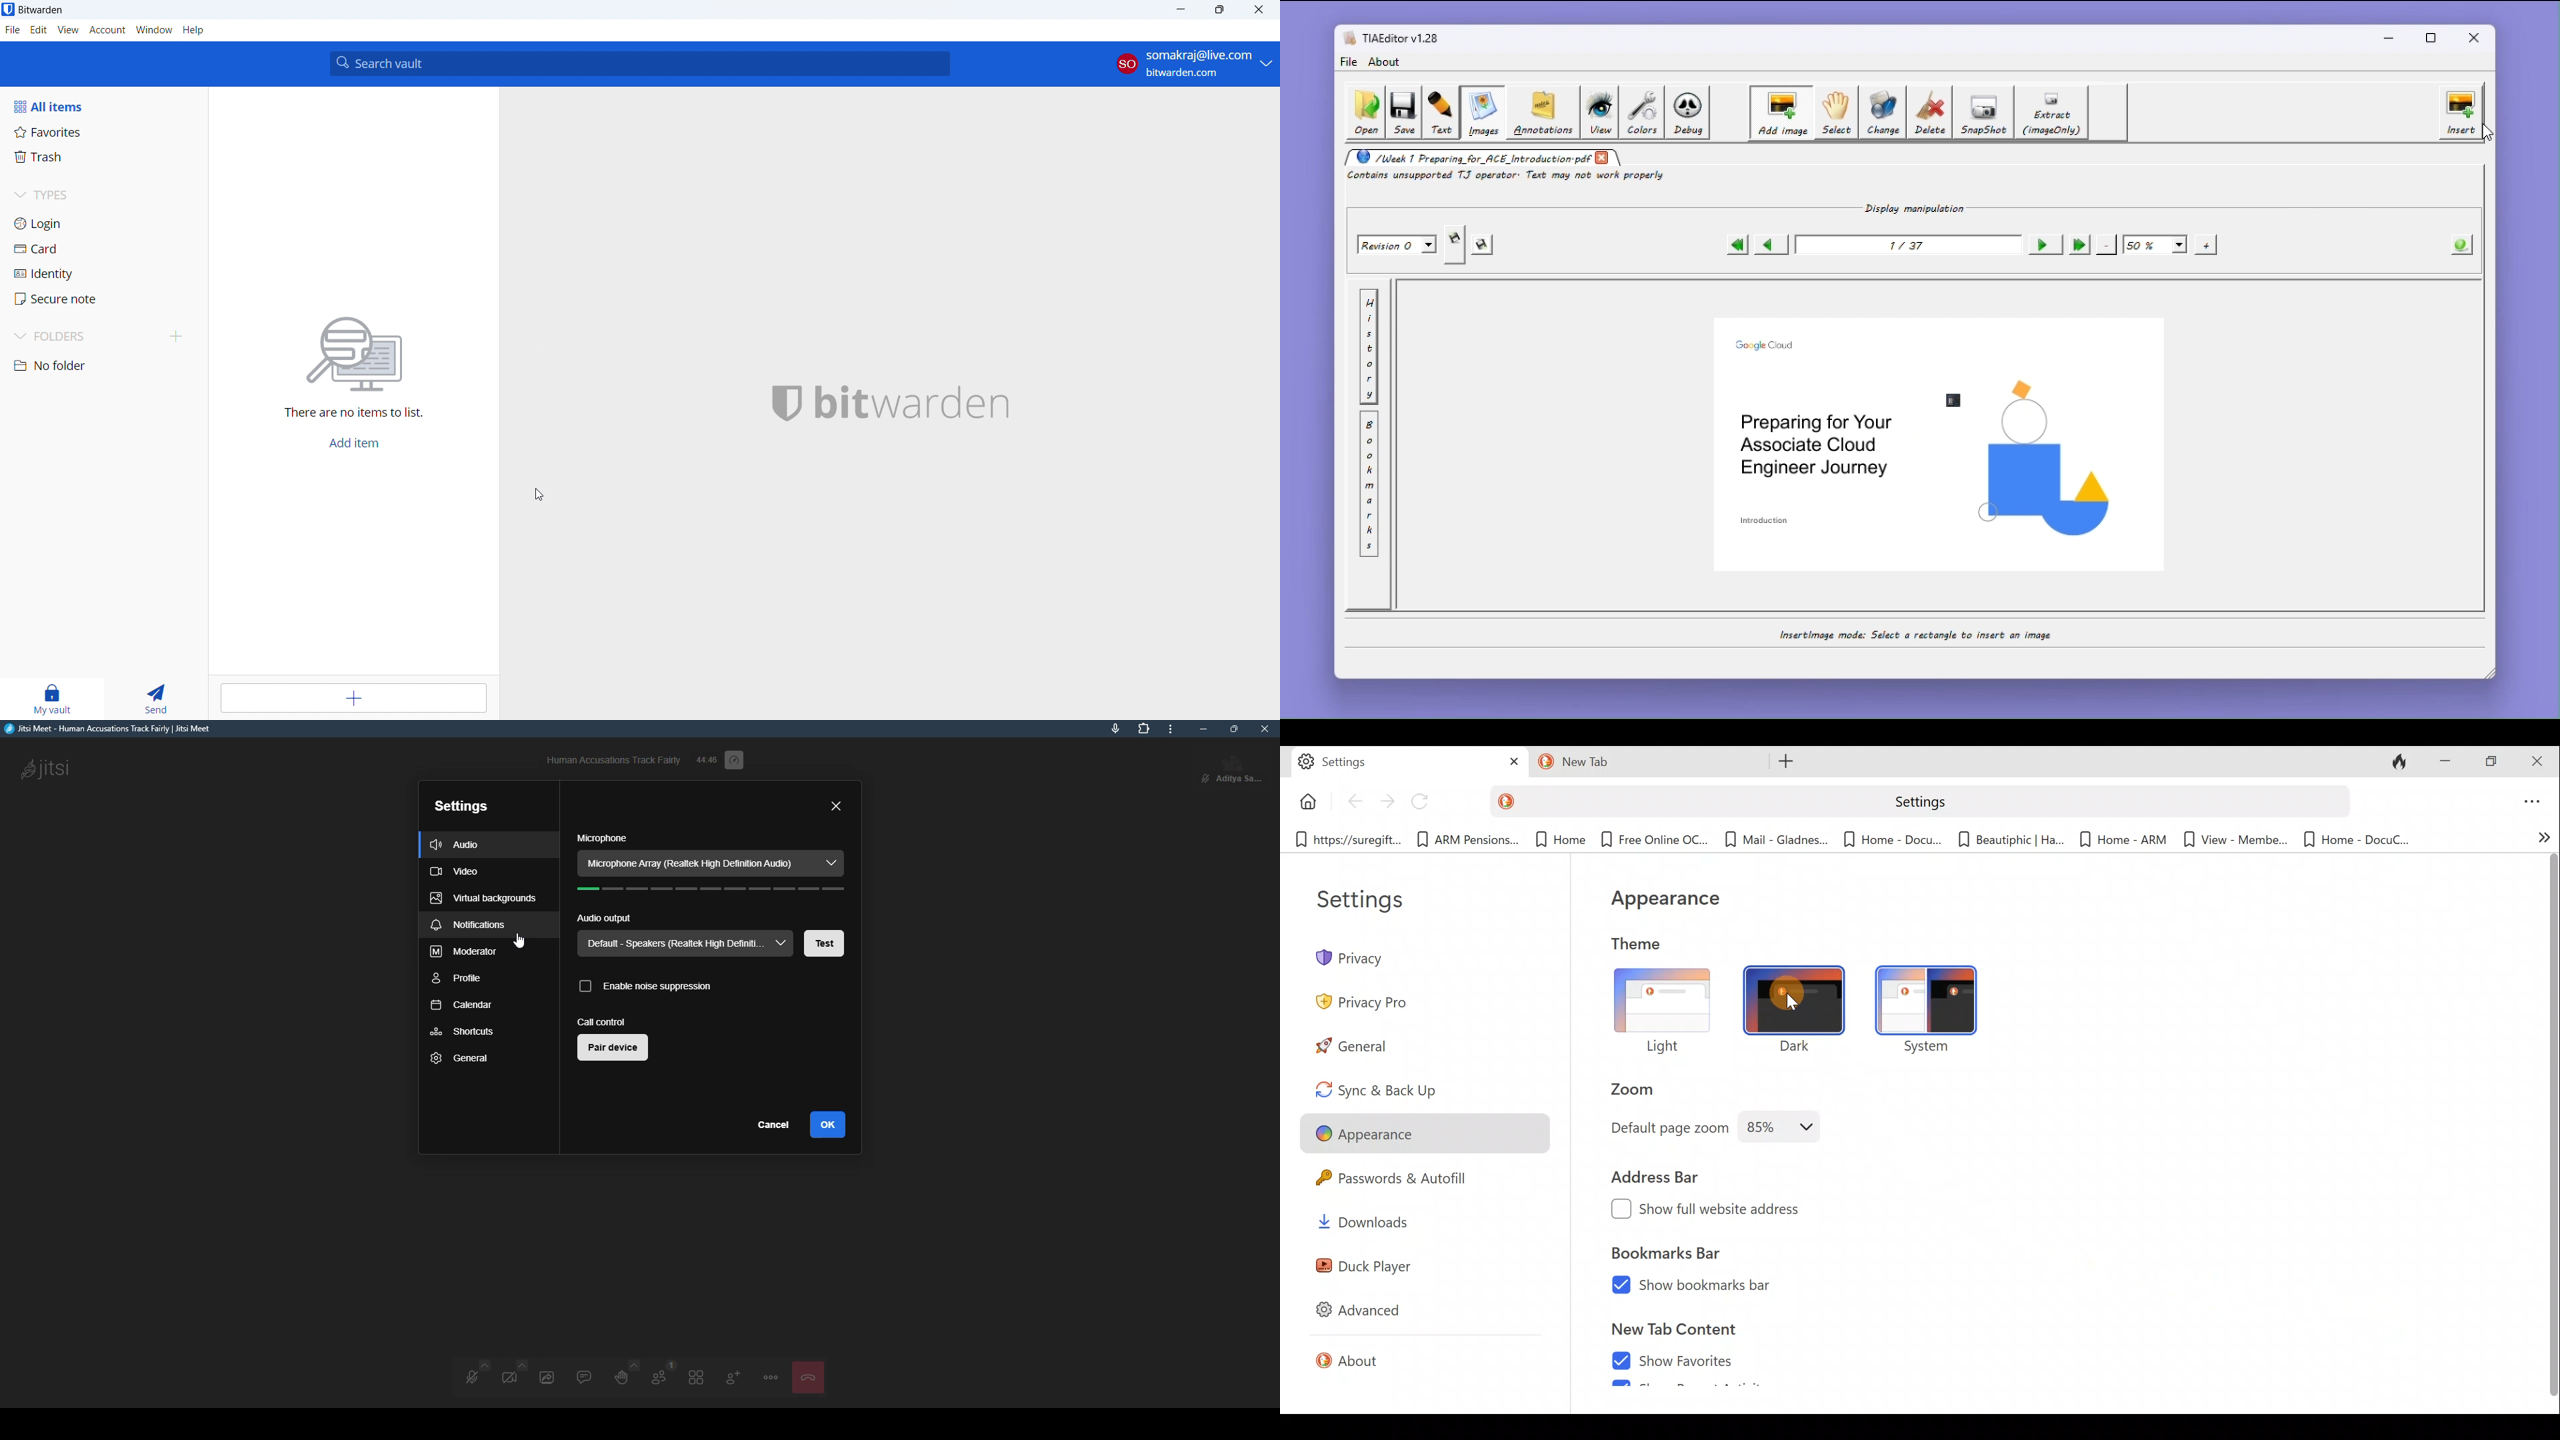 The image size is (2576, 1456). Describe the element at coordinates (101, 248) in the screenshot. I see `card` at that location.